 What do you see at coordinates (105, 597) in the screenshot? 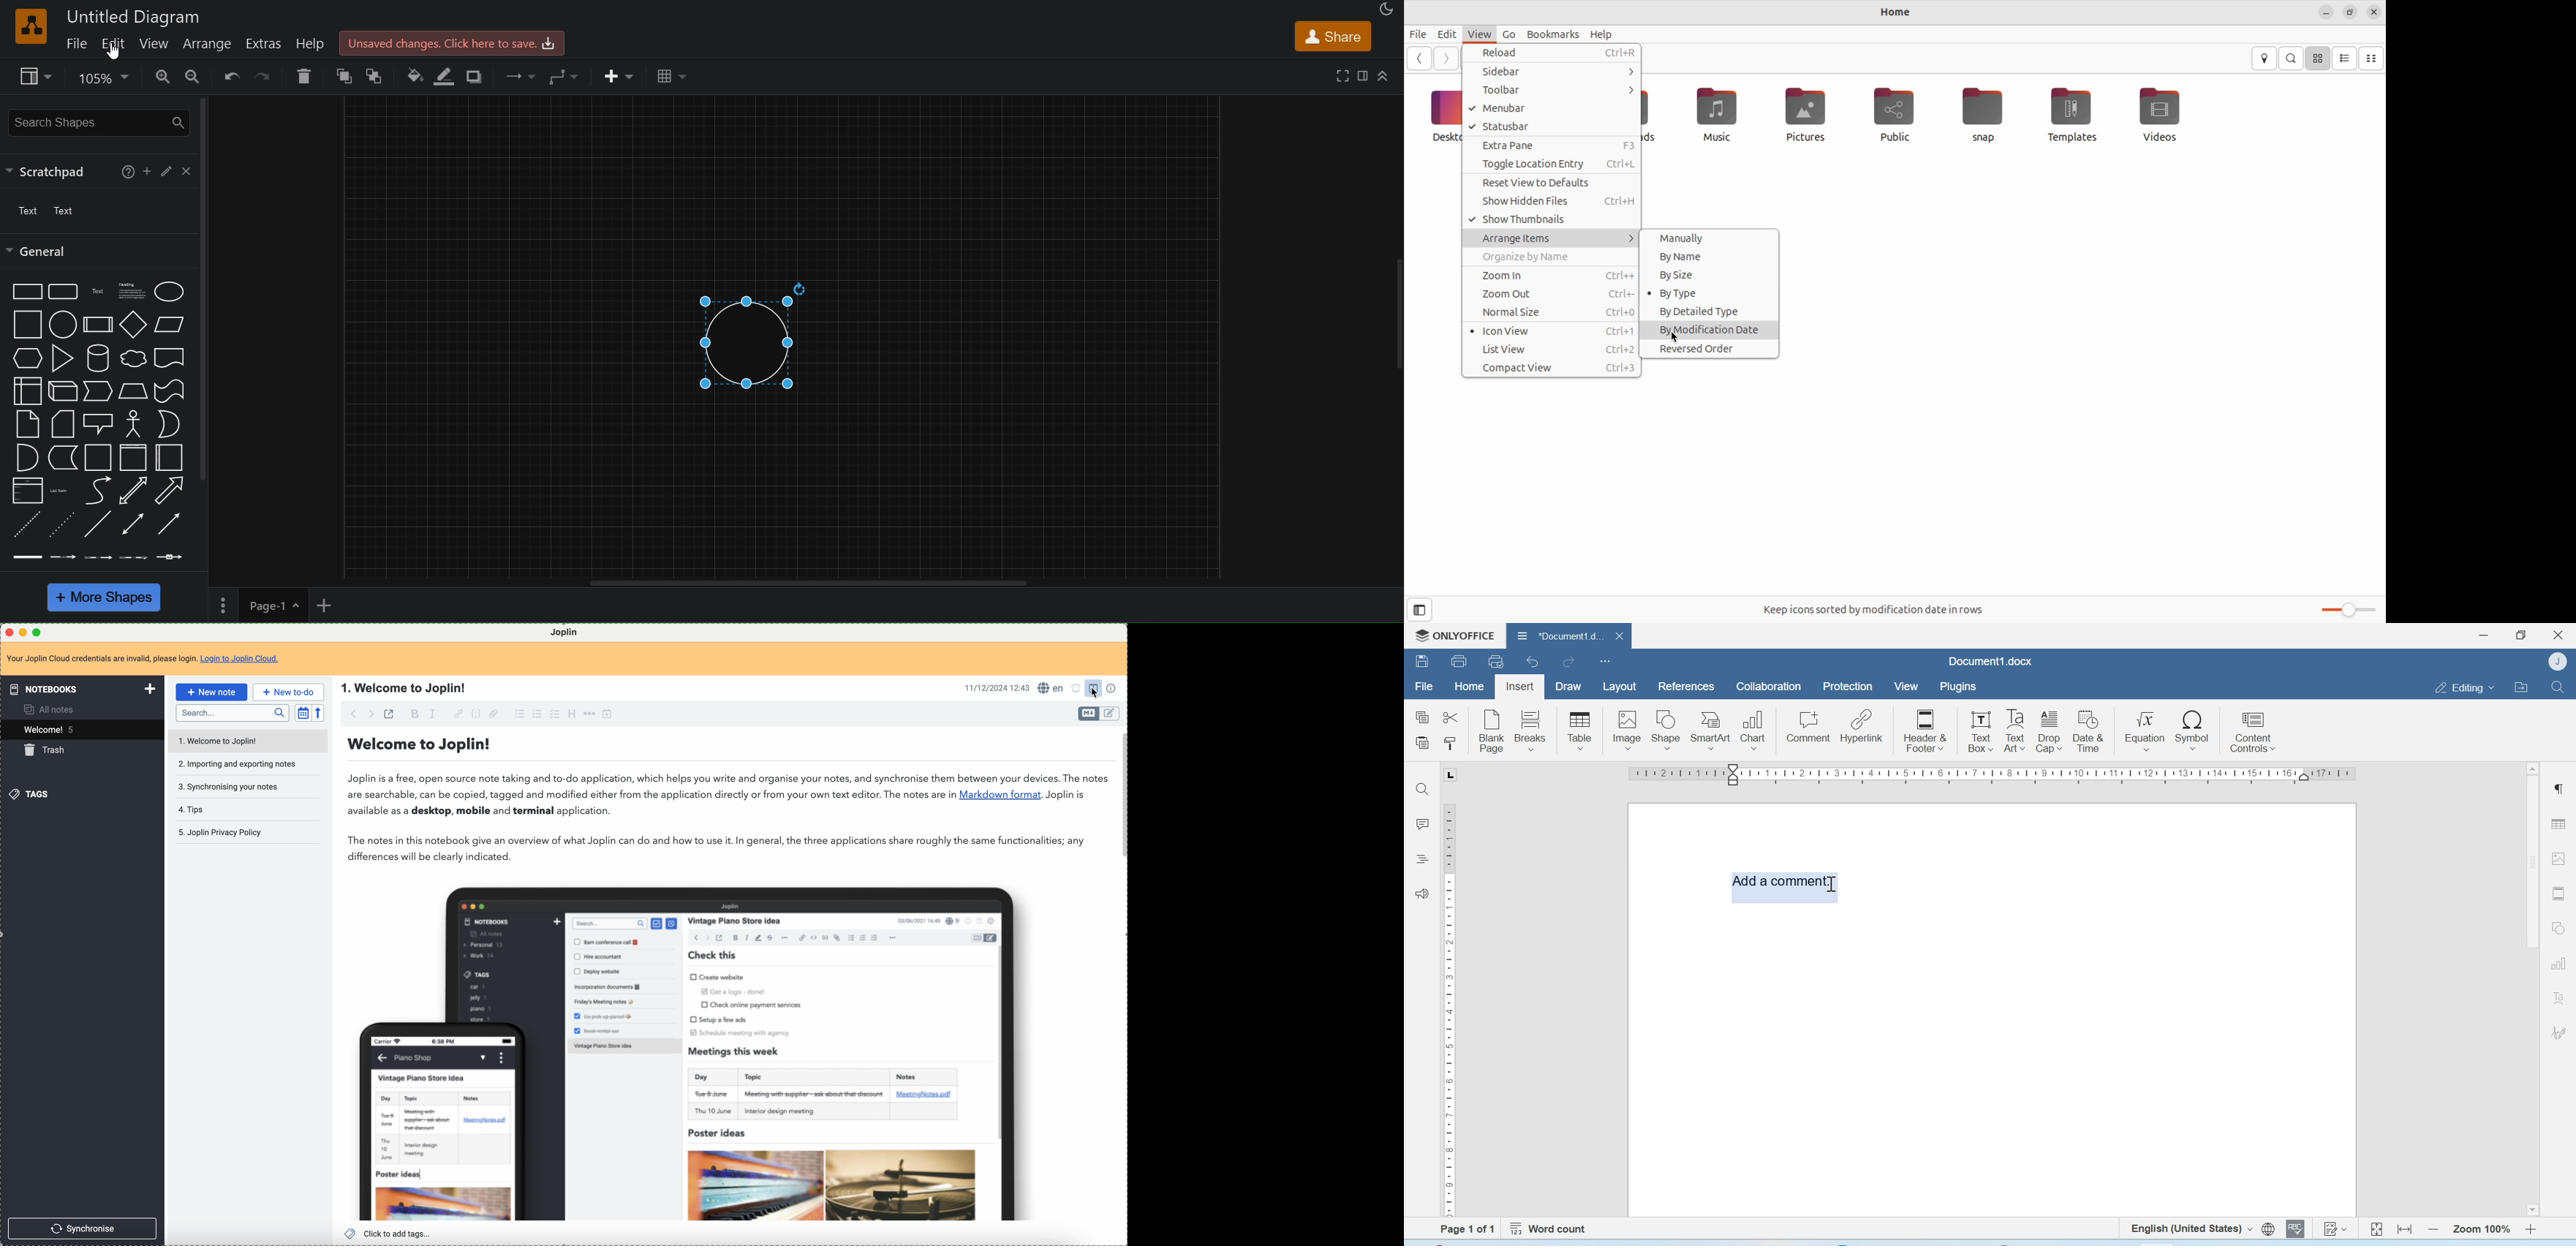
I see `more shapes` at bounding box center [105, 597].